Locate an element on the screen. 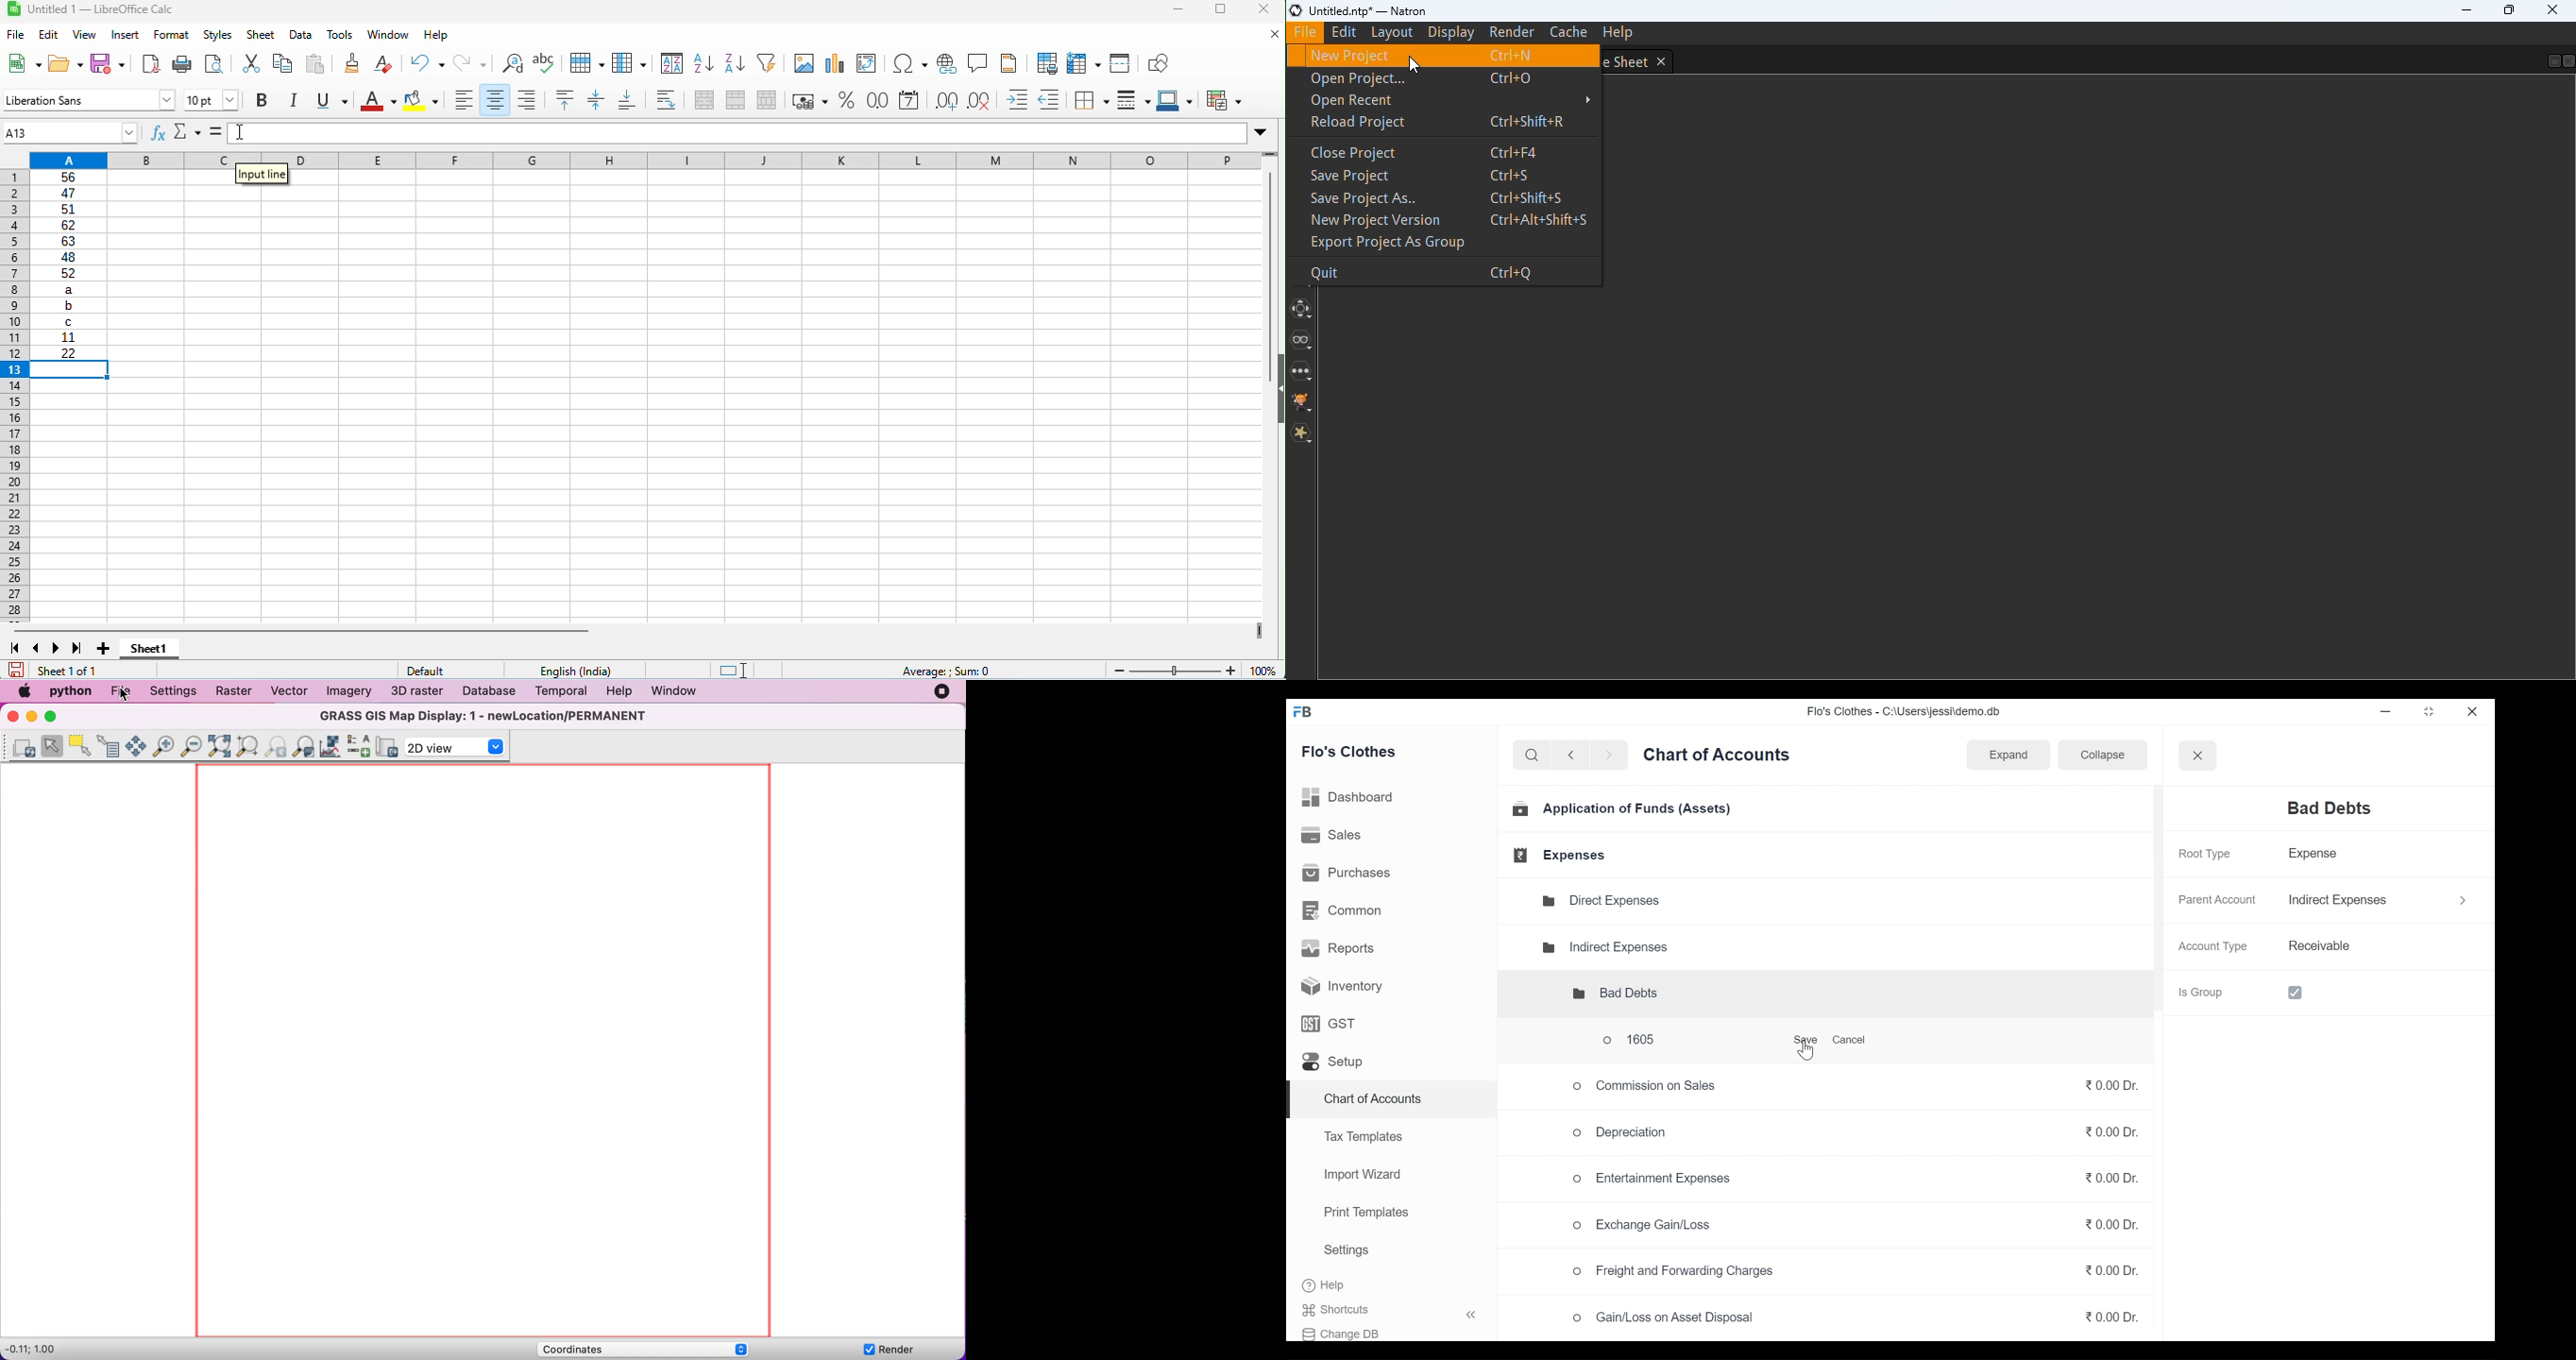  Zoom in is located at coordinates (1231, 671).